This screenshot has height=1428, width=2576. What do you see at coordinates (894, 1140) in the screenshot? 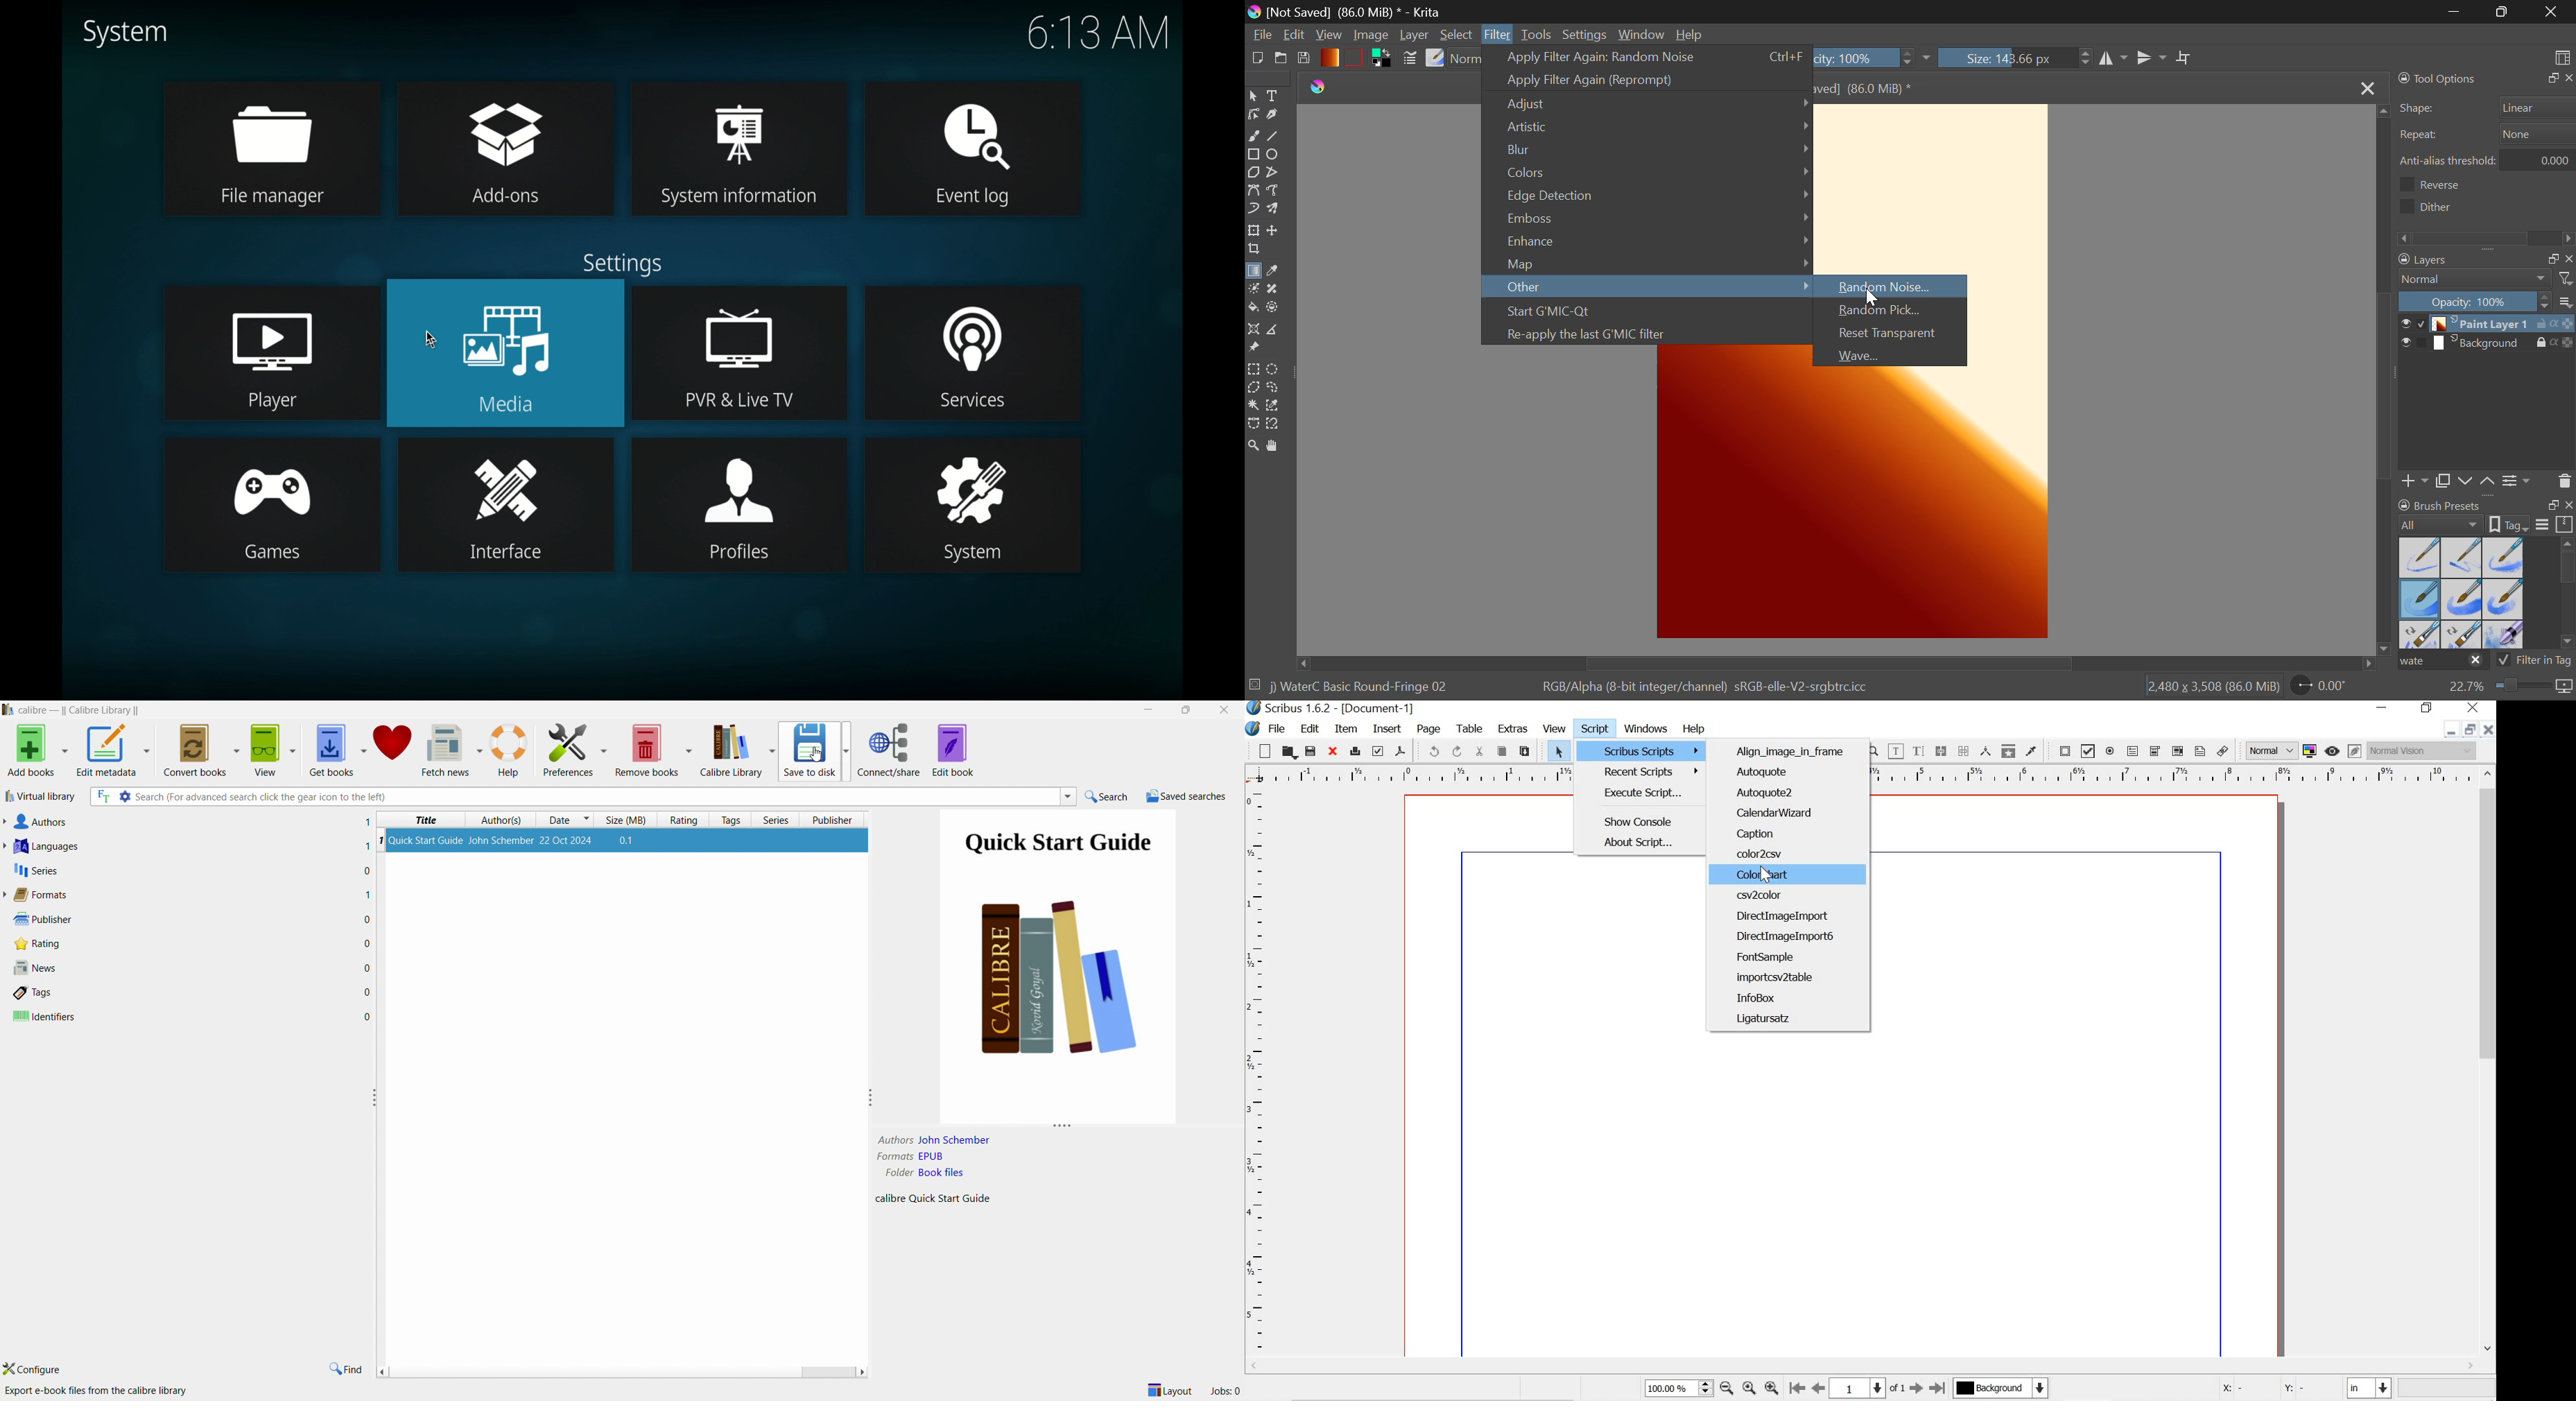
I see `Authors` at bounding box center [894, 1140].